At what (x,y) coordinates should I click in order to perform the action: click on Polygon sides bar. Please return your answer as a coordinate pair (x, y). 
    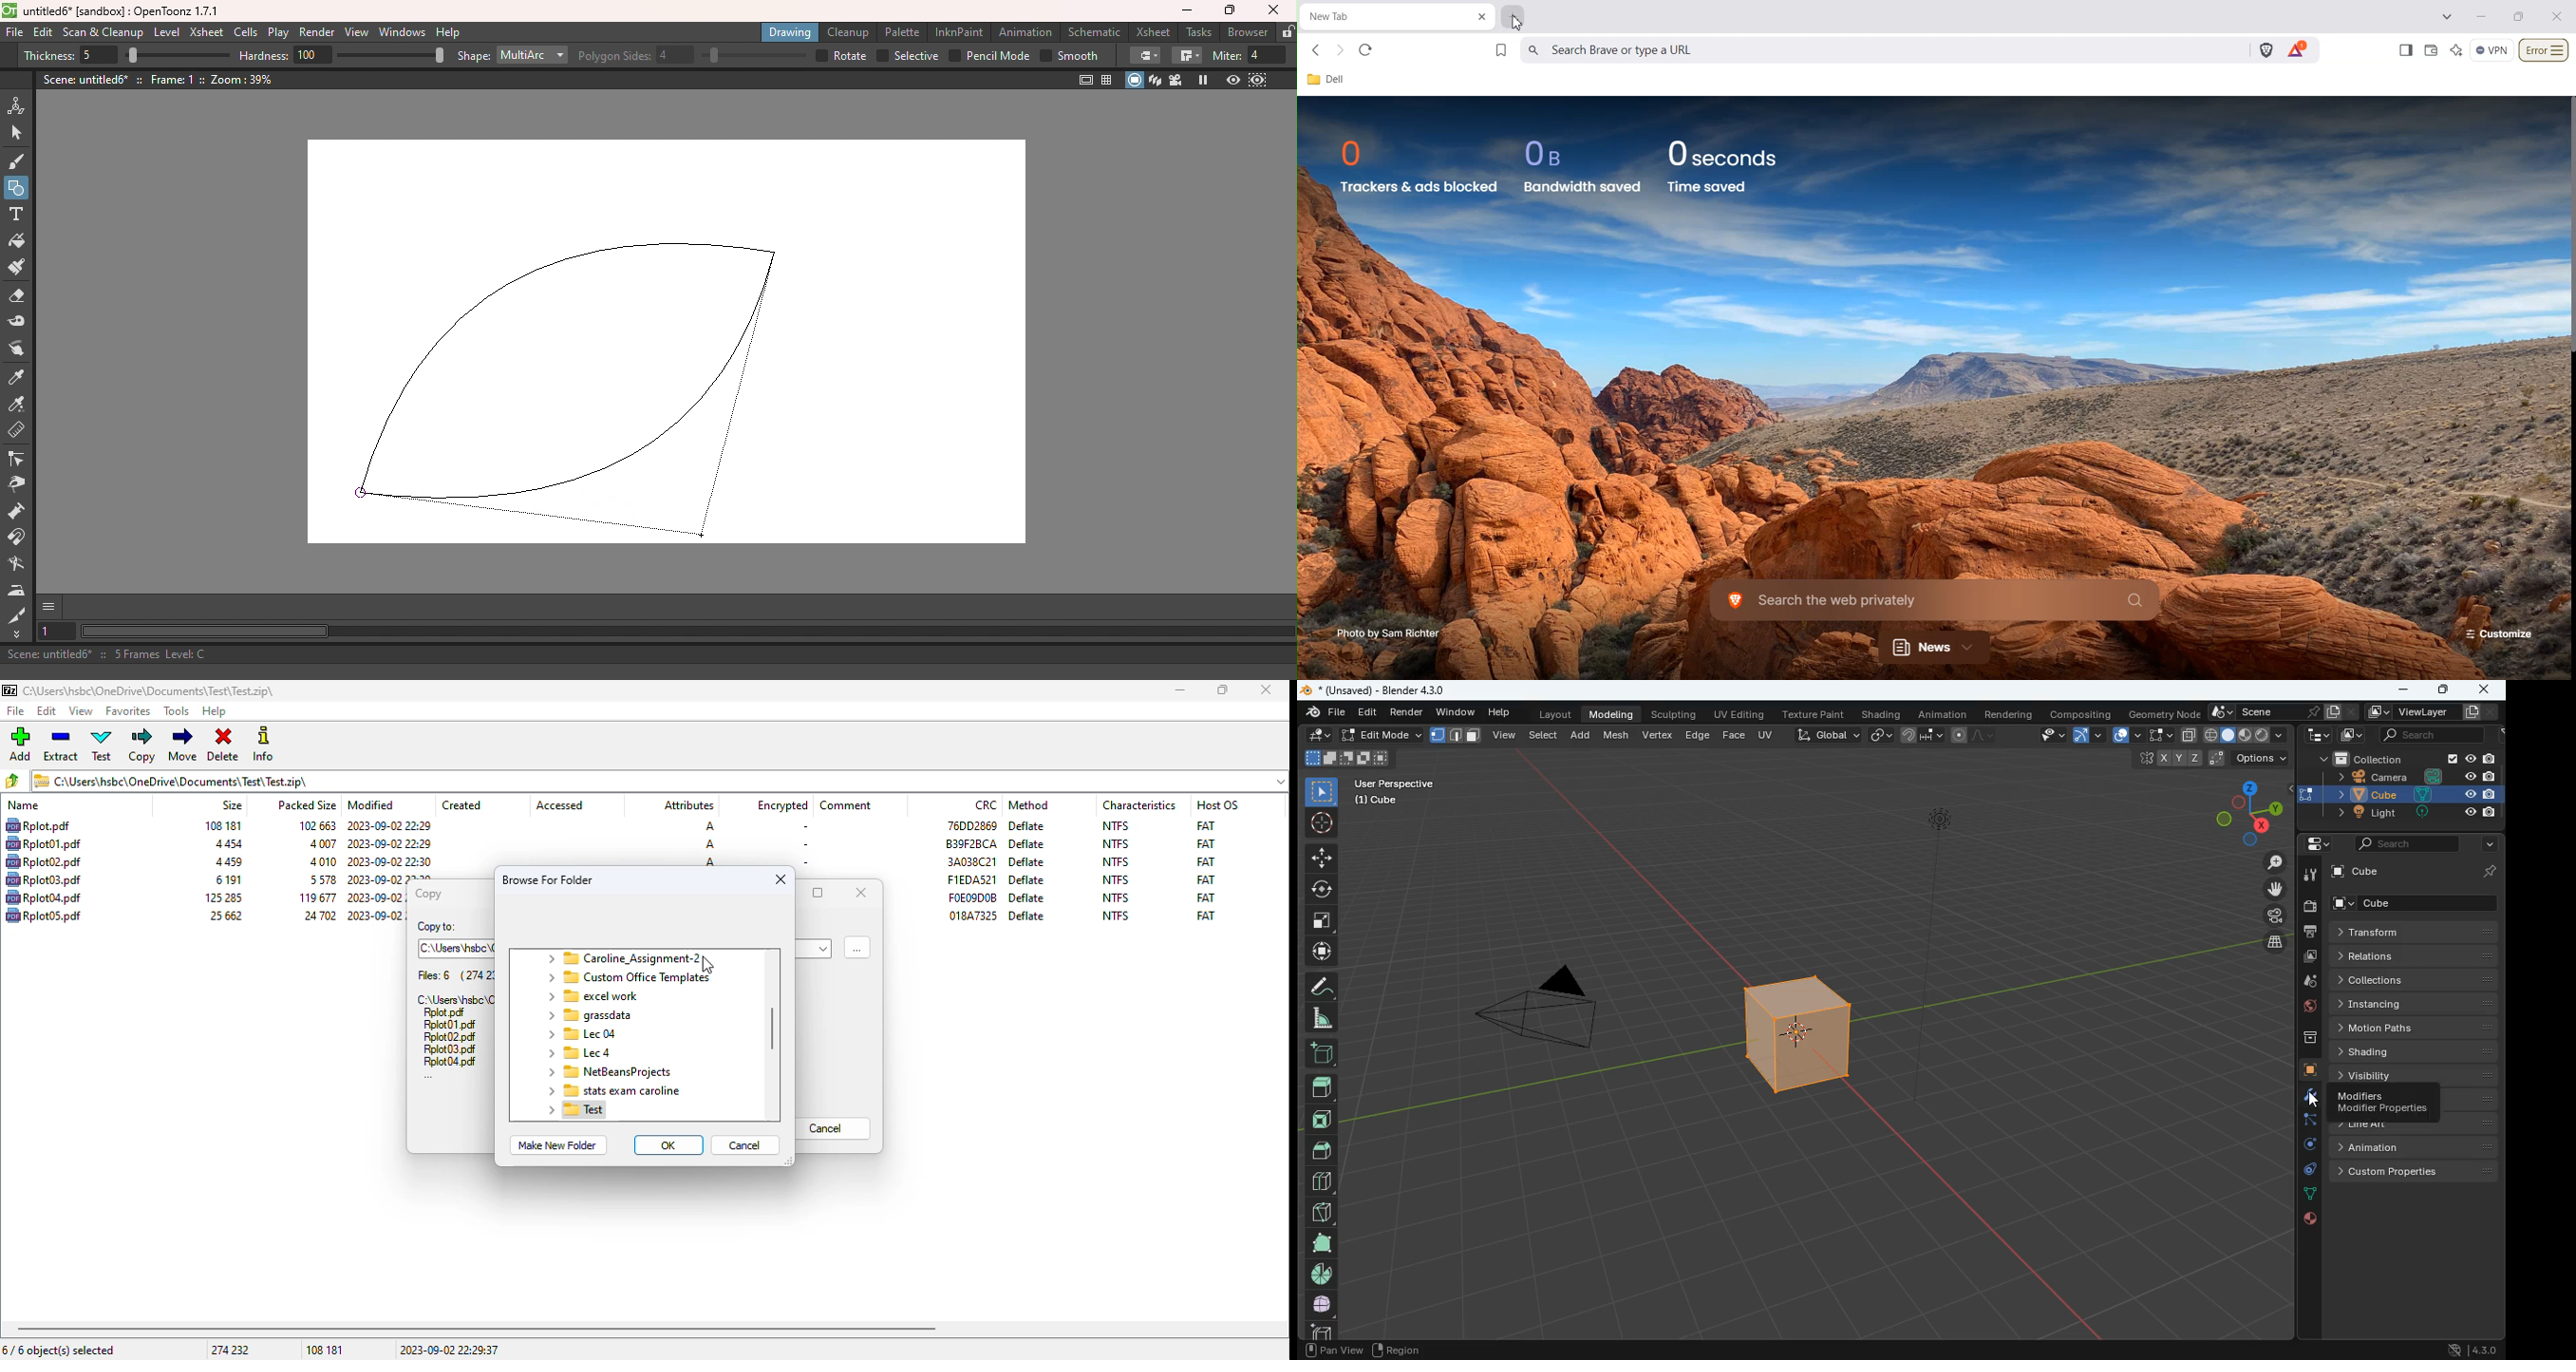
    Looking at the image, I should click on (752, 56).